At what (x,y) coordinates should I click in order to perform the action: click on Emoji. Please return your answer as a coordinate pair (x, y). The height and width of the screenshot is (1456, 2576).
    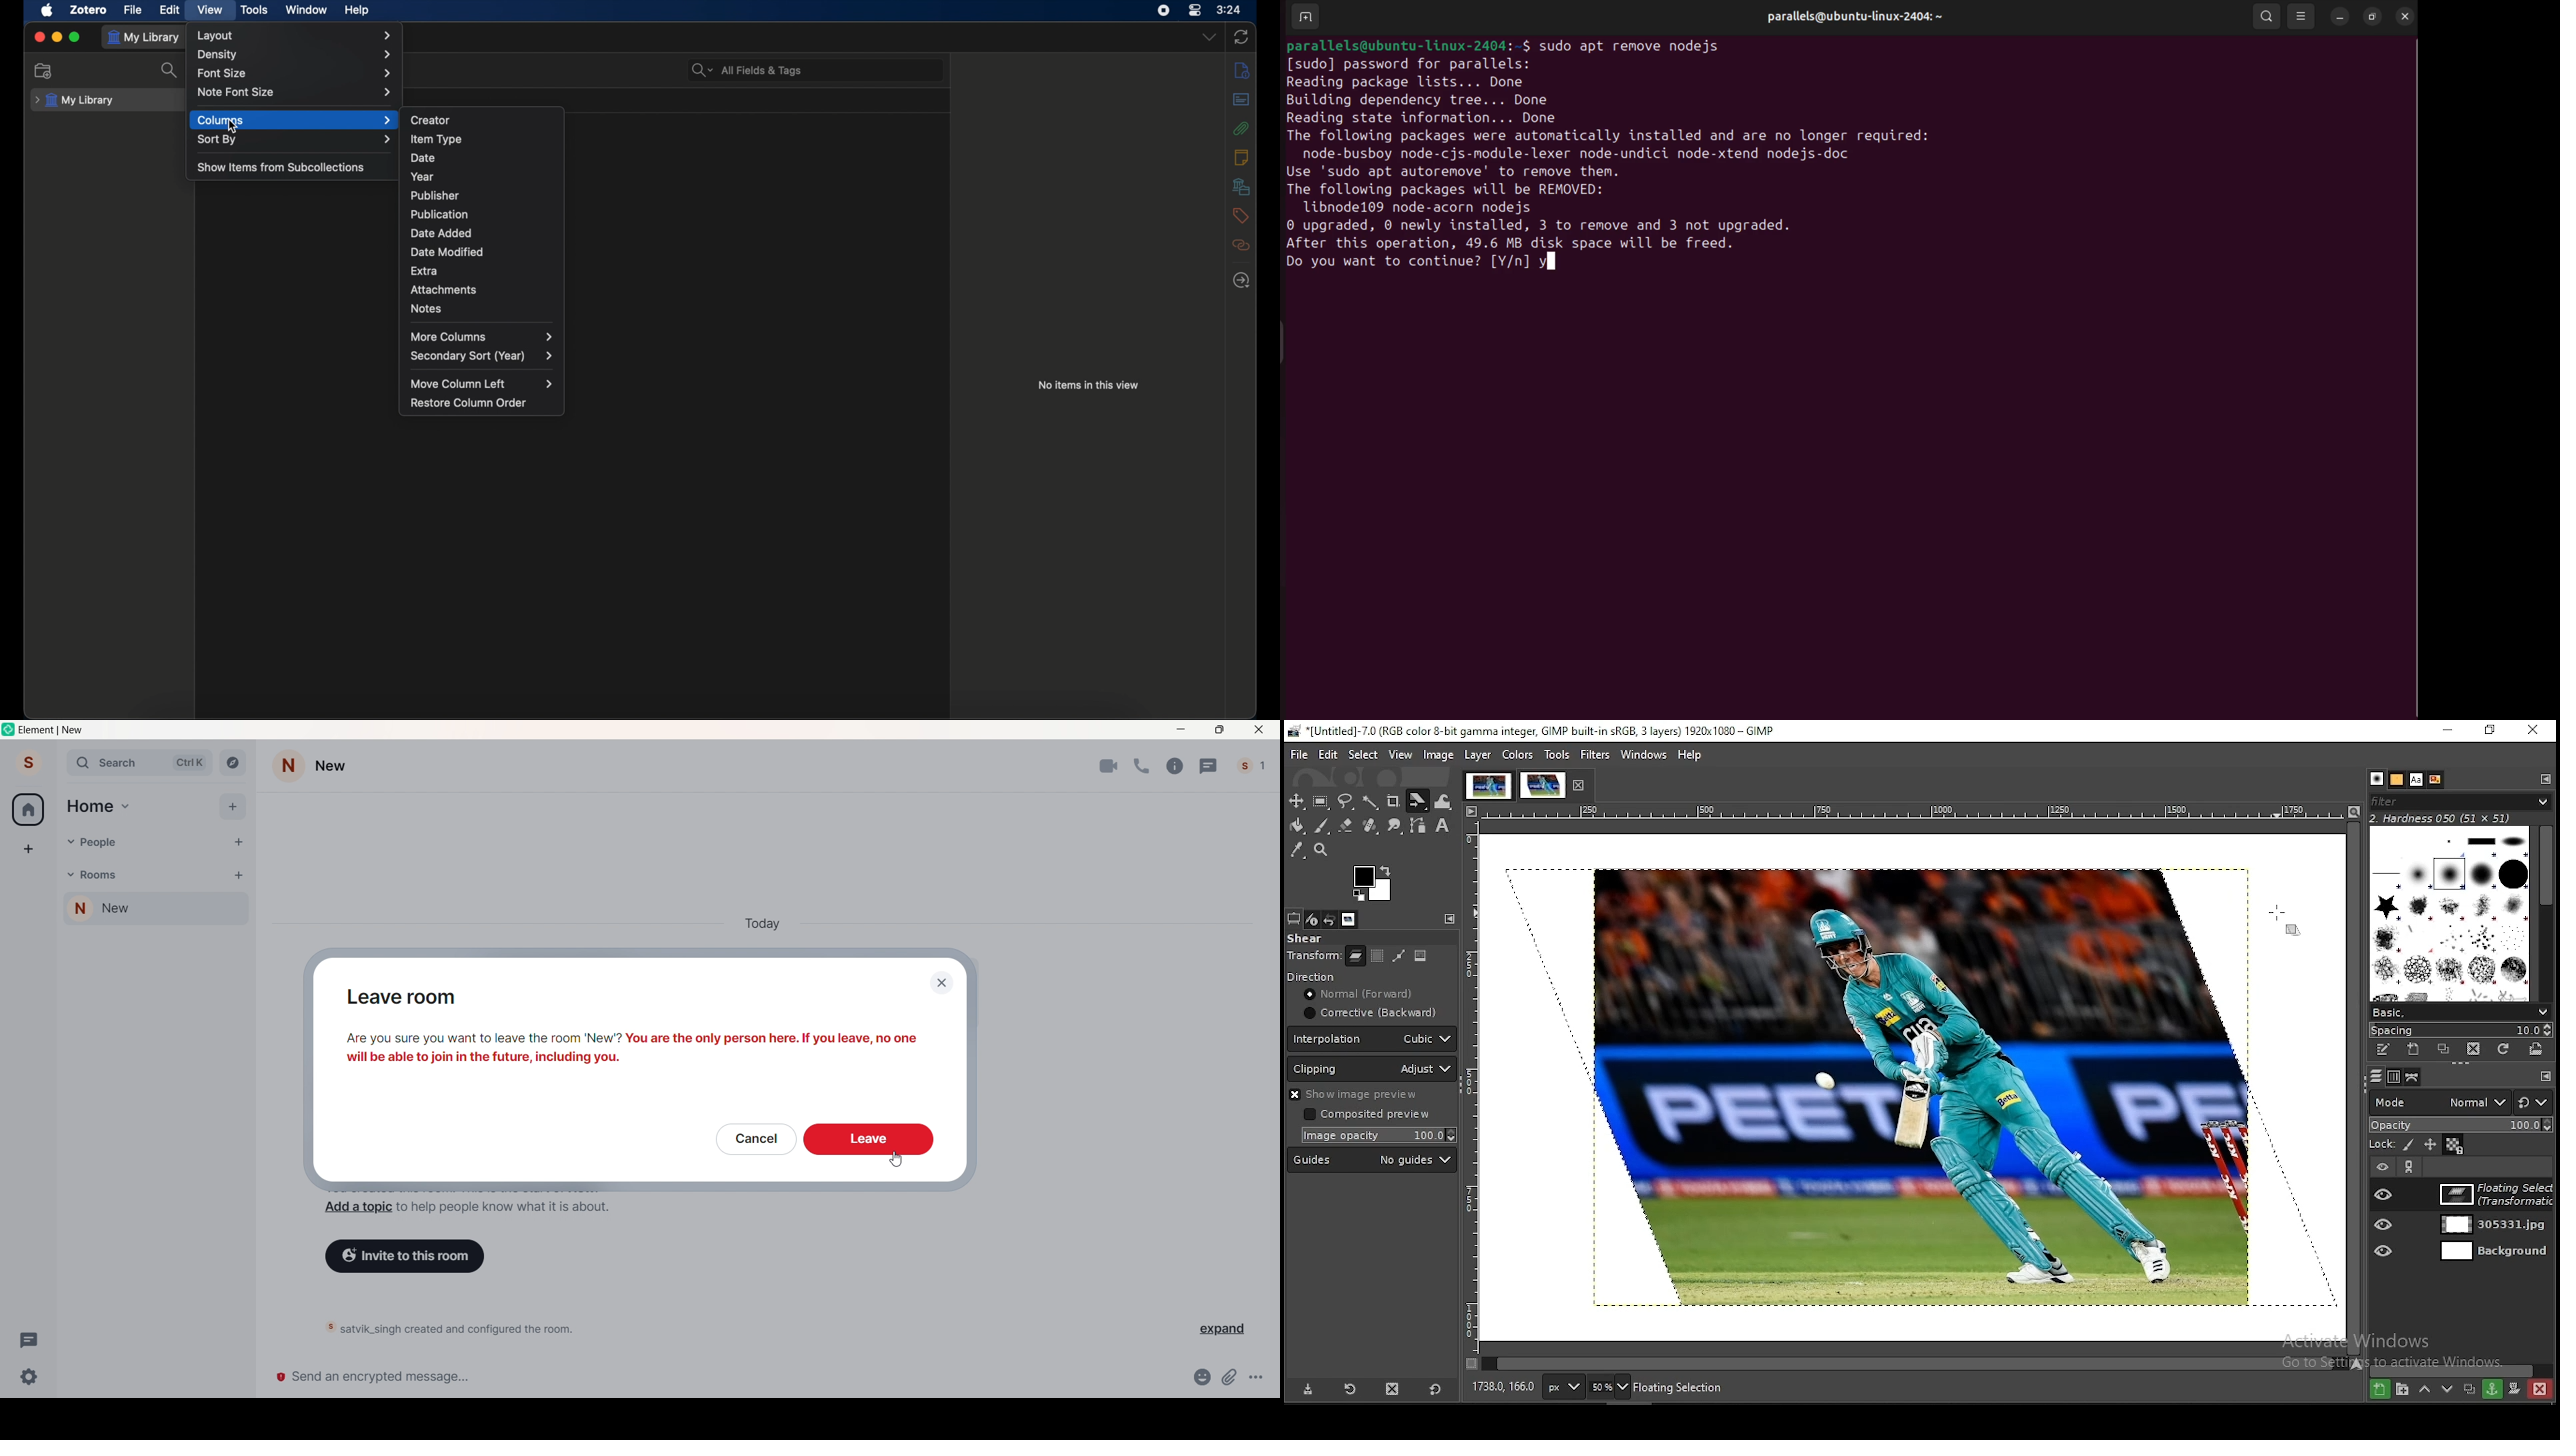
    Looking at the image, I should click on (1205, 1377).